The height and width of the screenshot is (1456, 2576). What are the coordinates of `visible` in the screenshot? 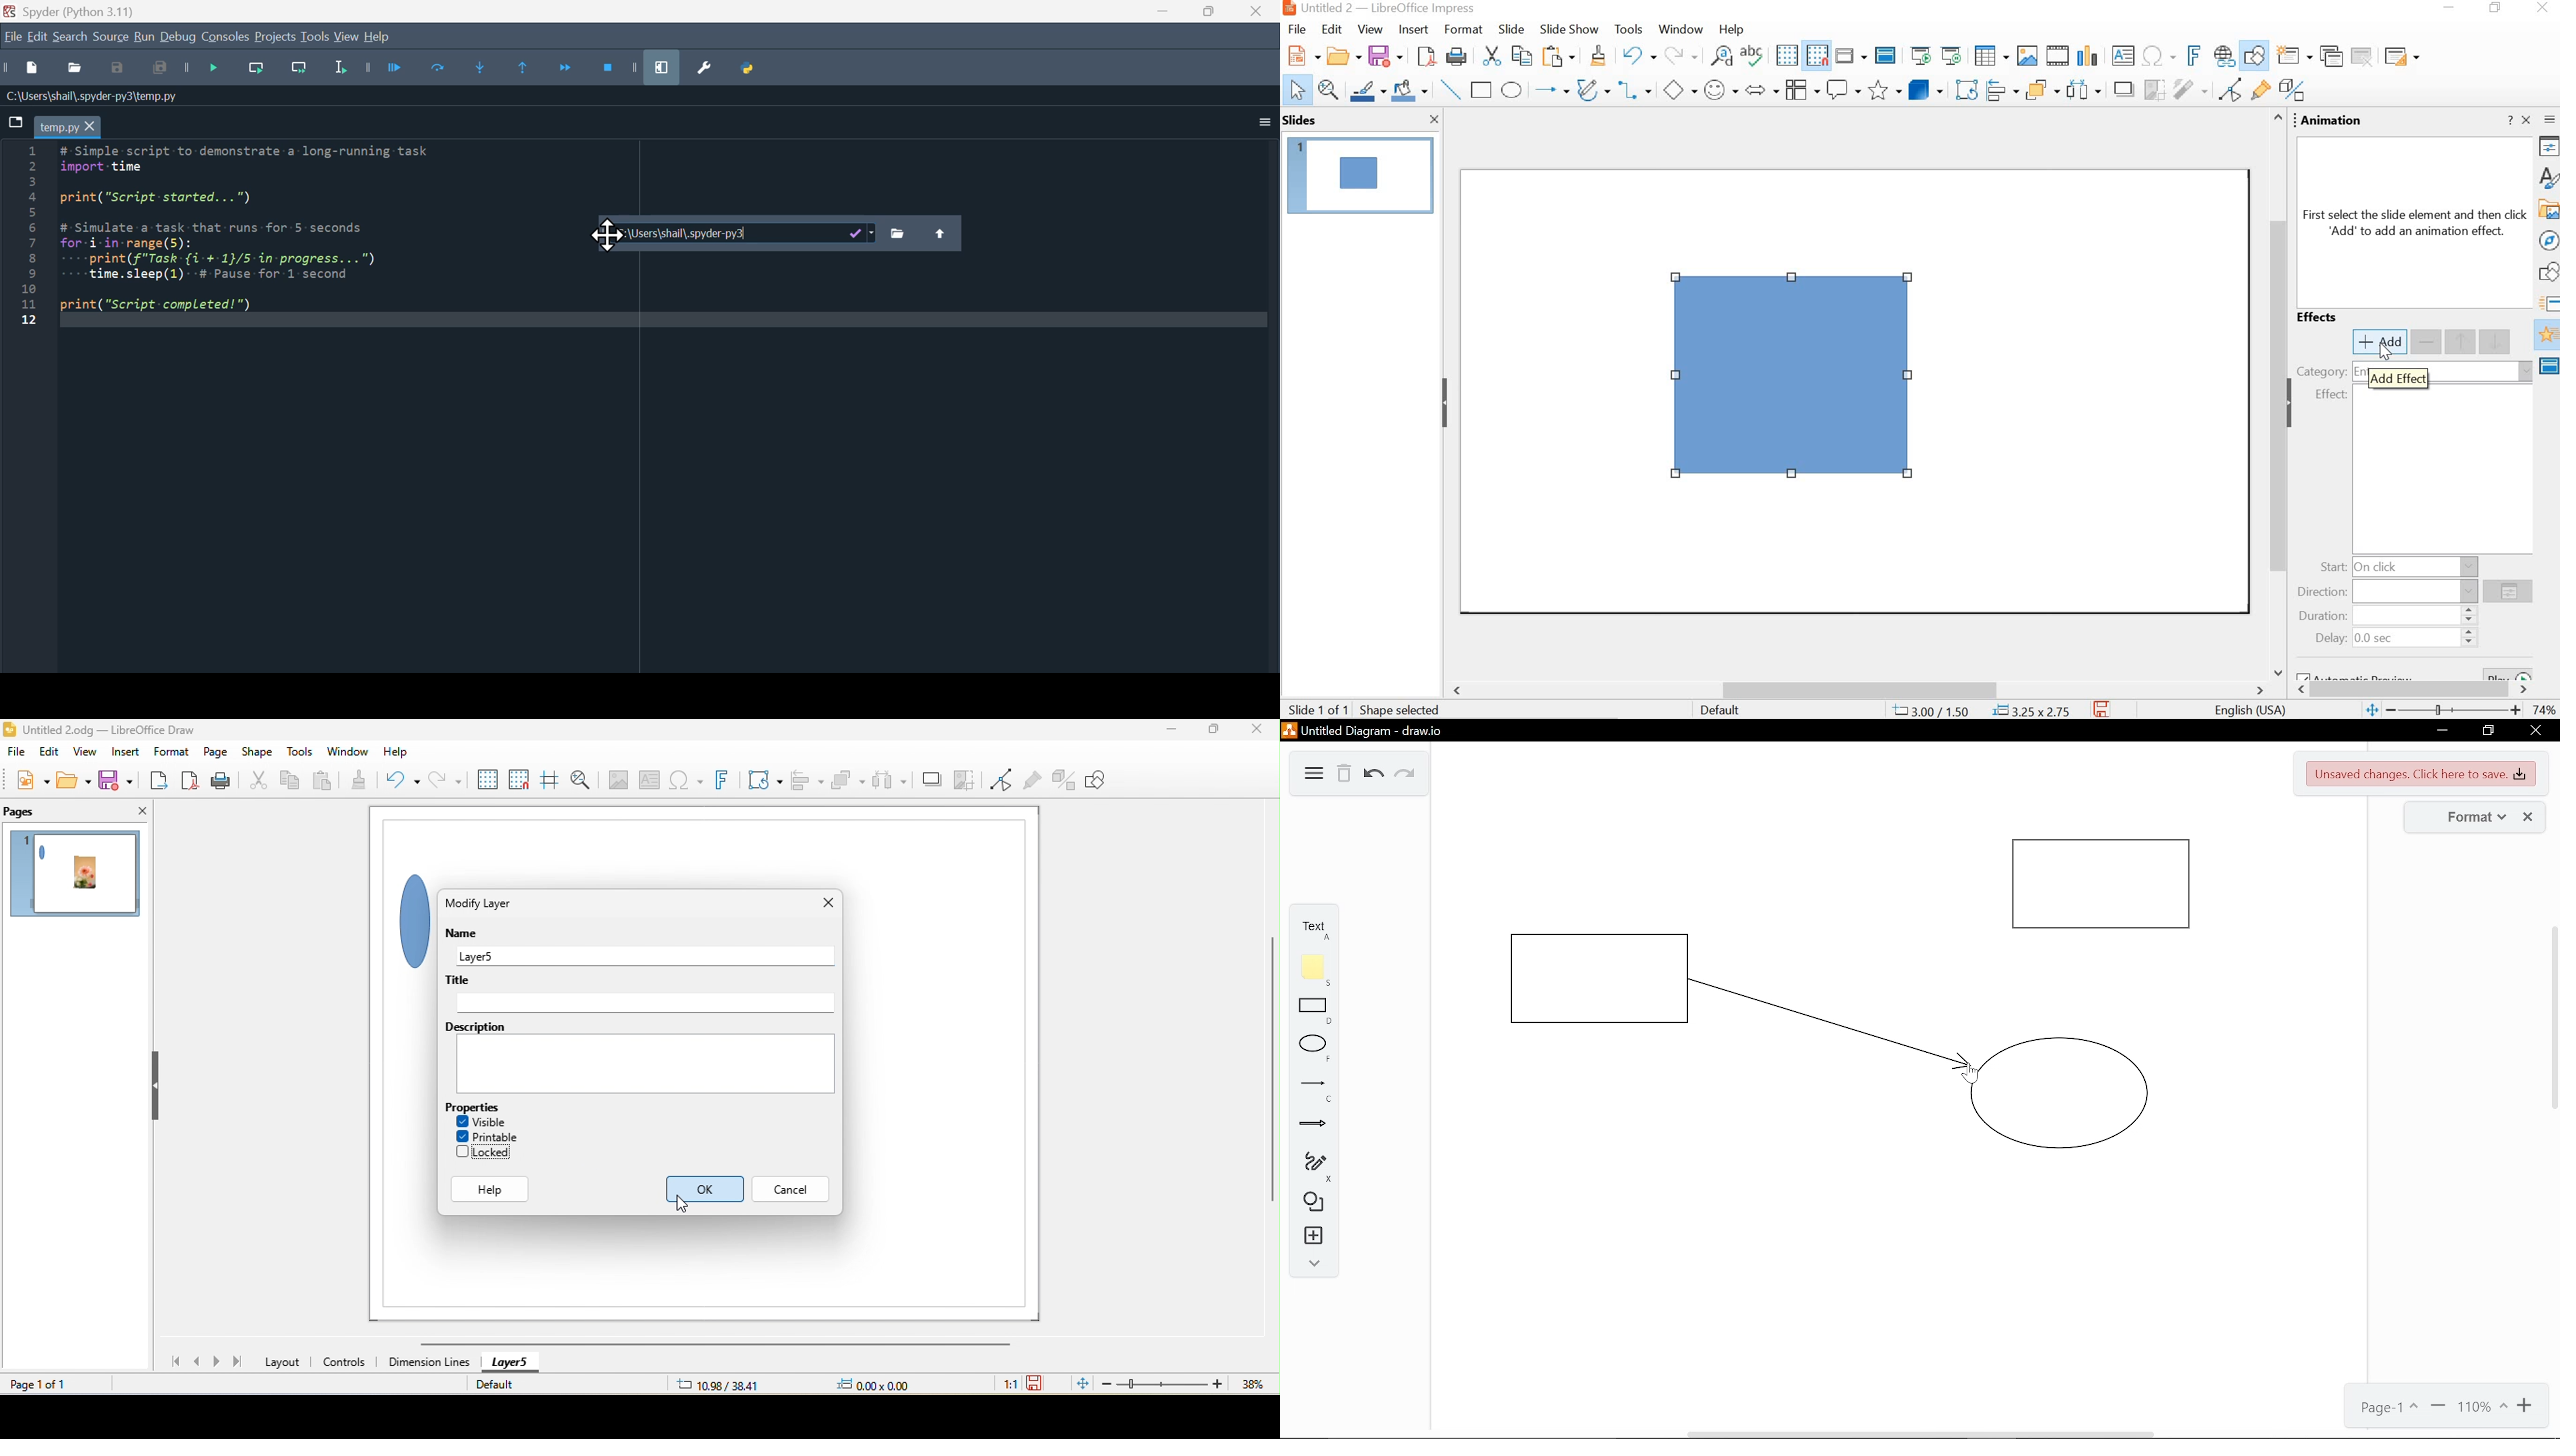 It's located at (482, 1122).